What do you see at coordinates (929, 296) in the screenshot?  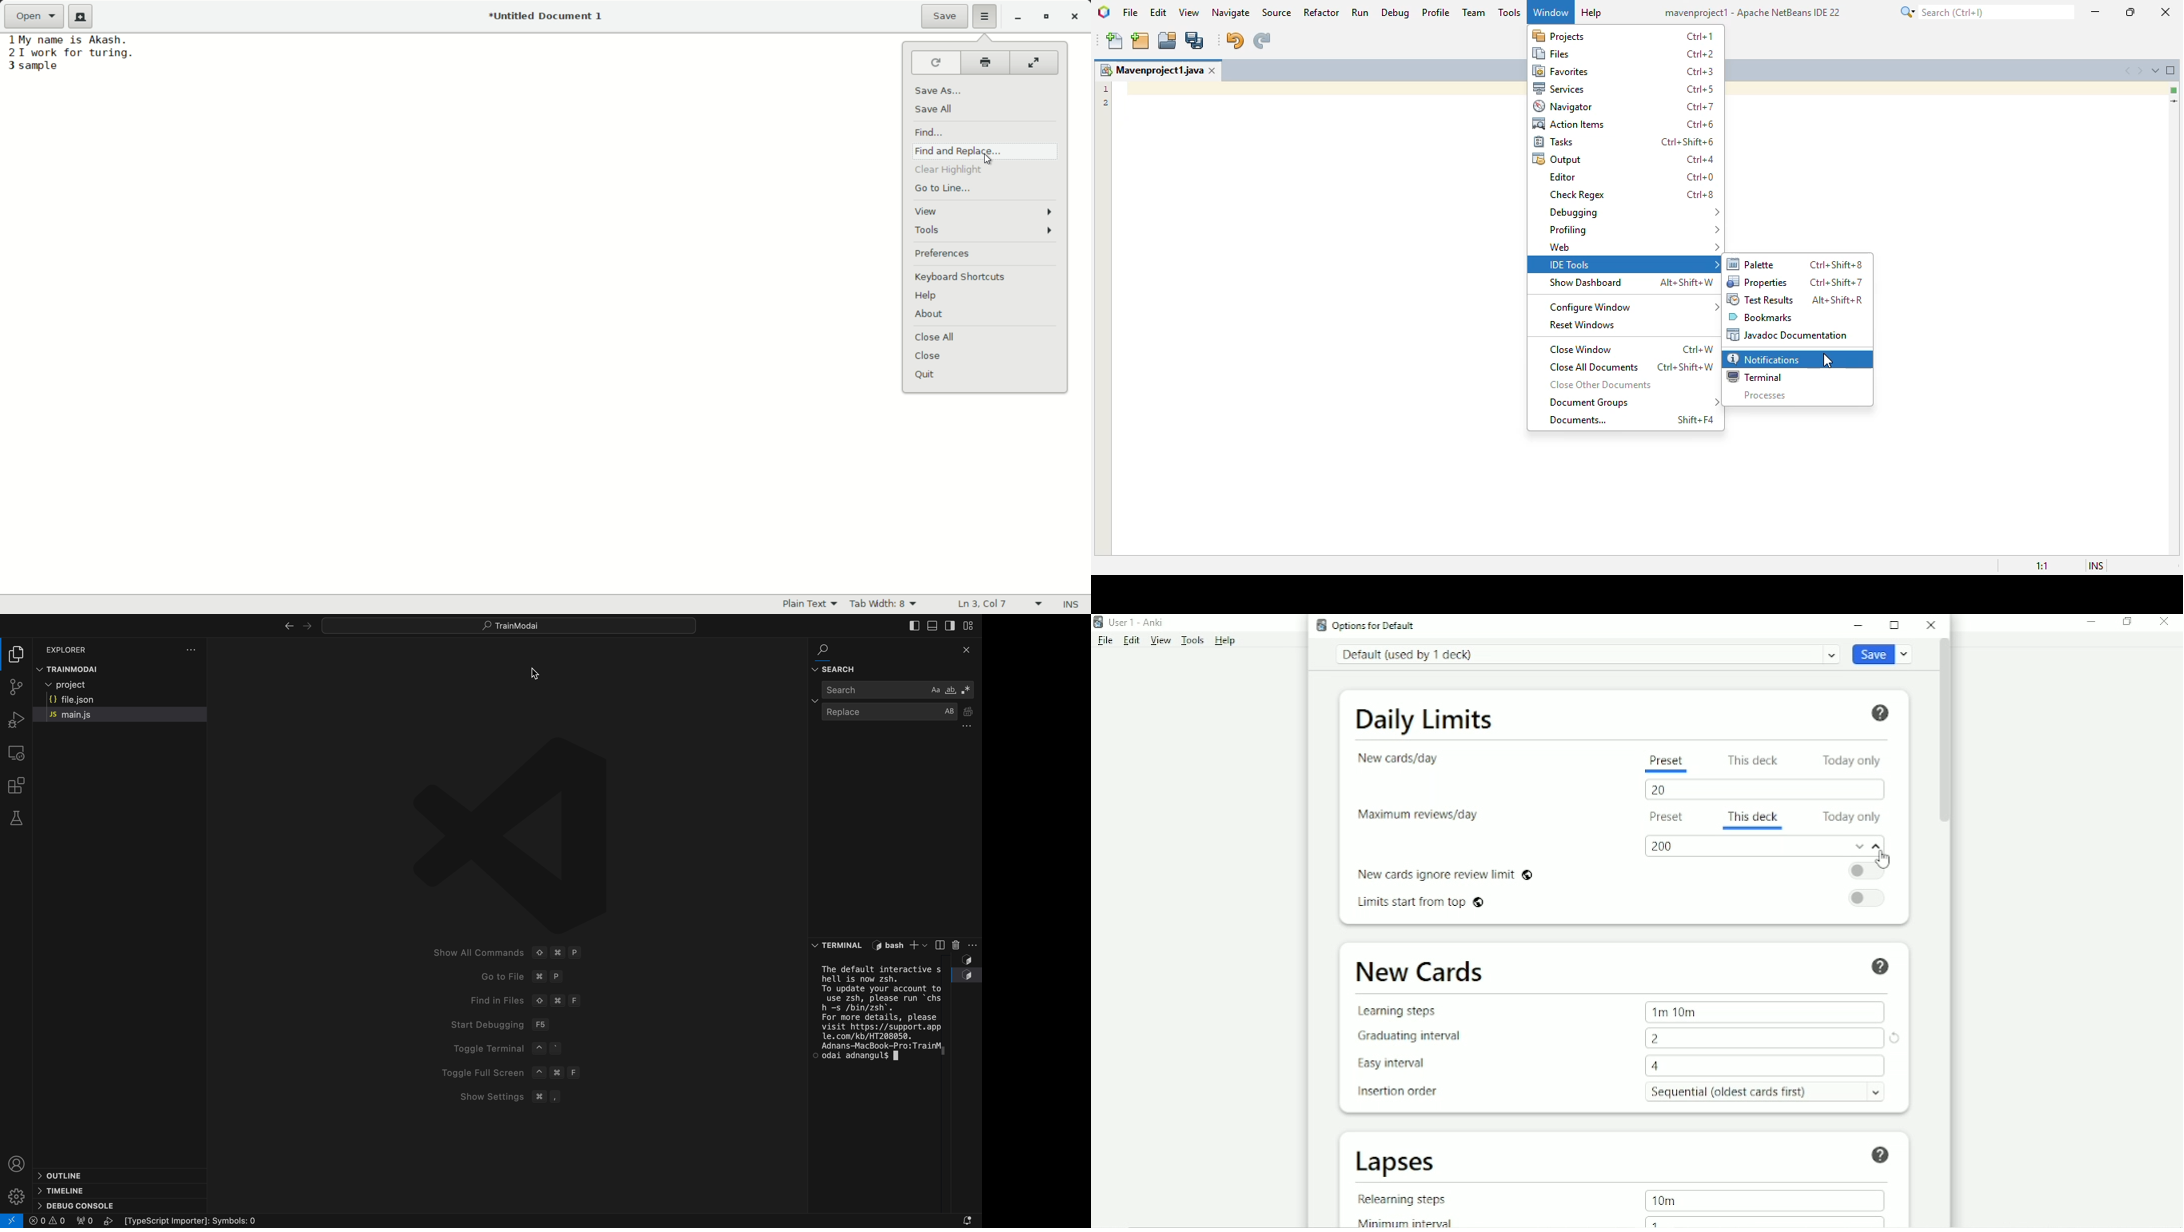 I see `help` at bounding box center [929, 296].